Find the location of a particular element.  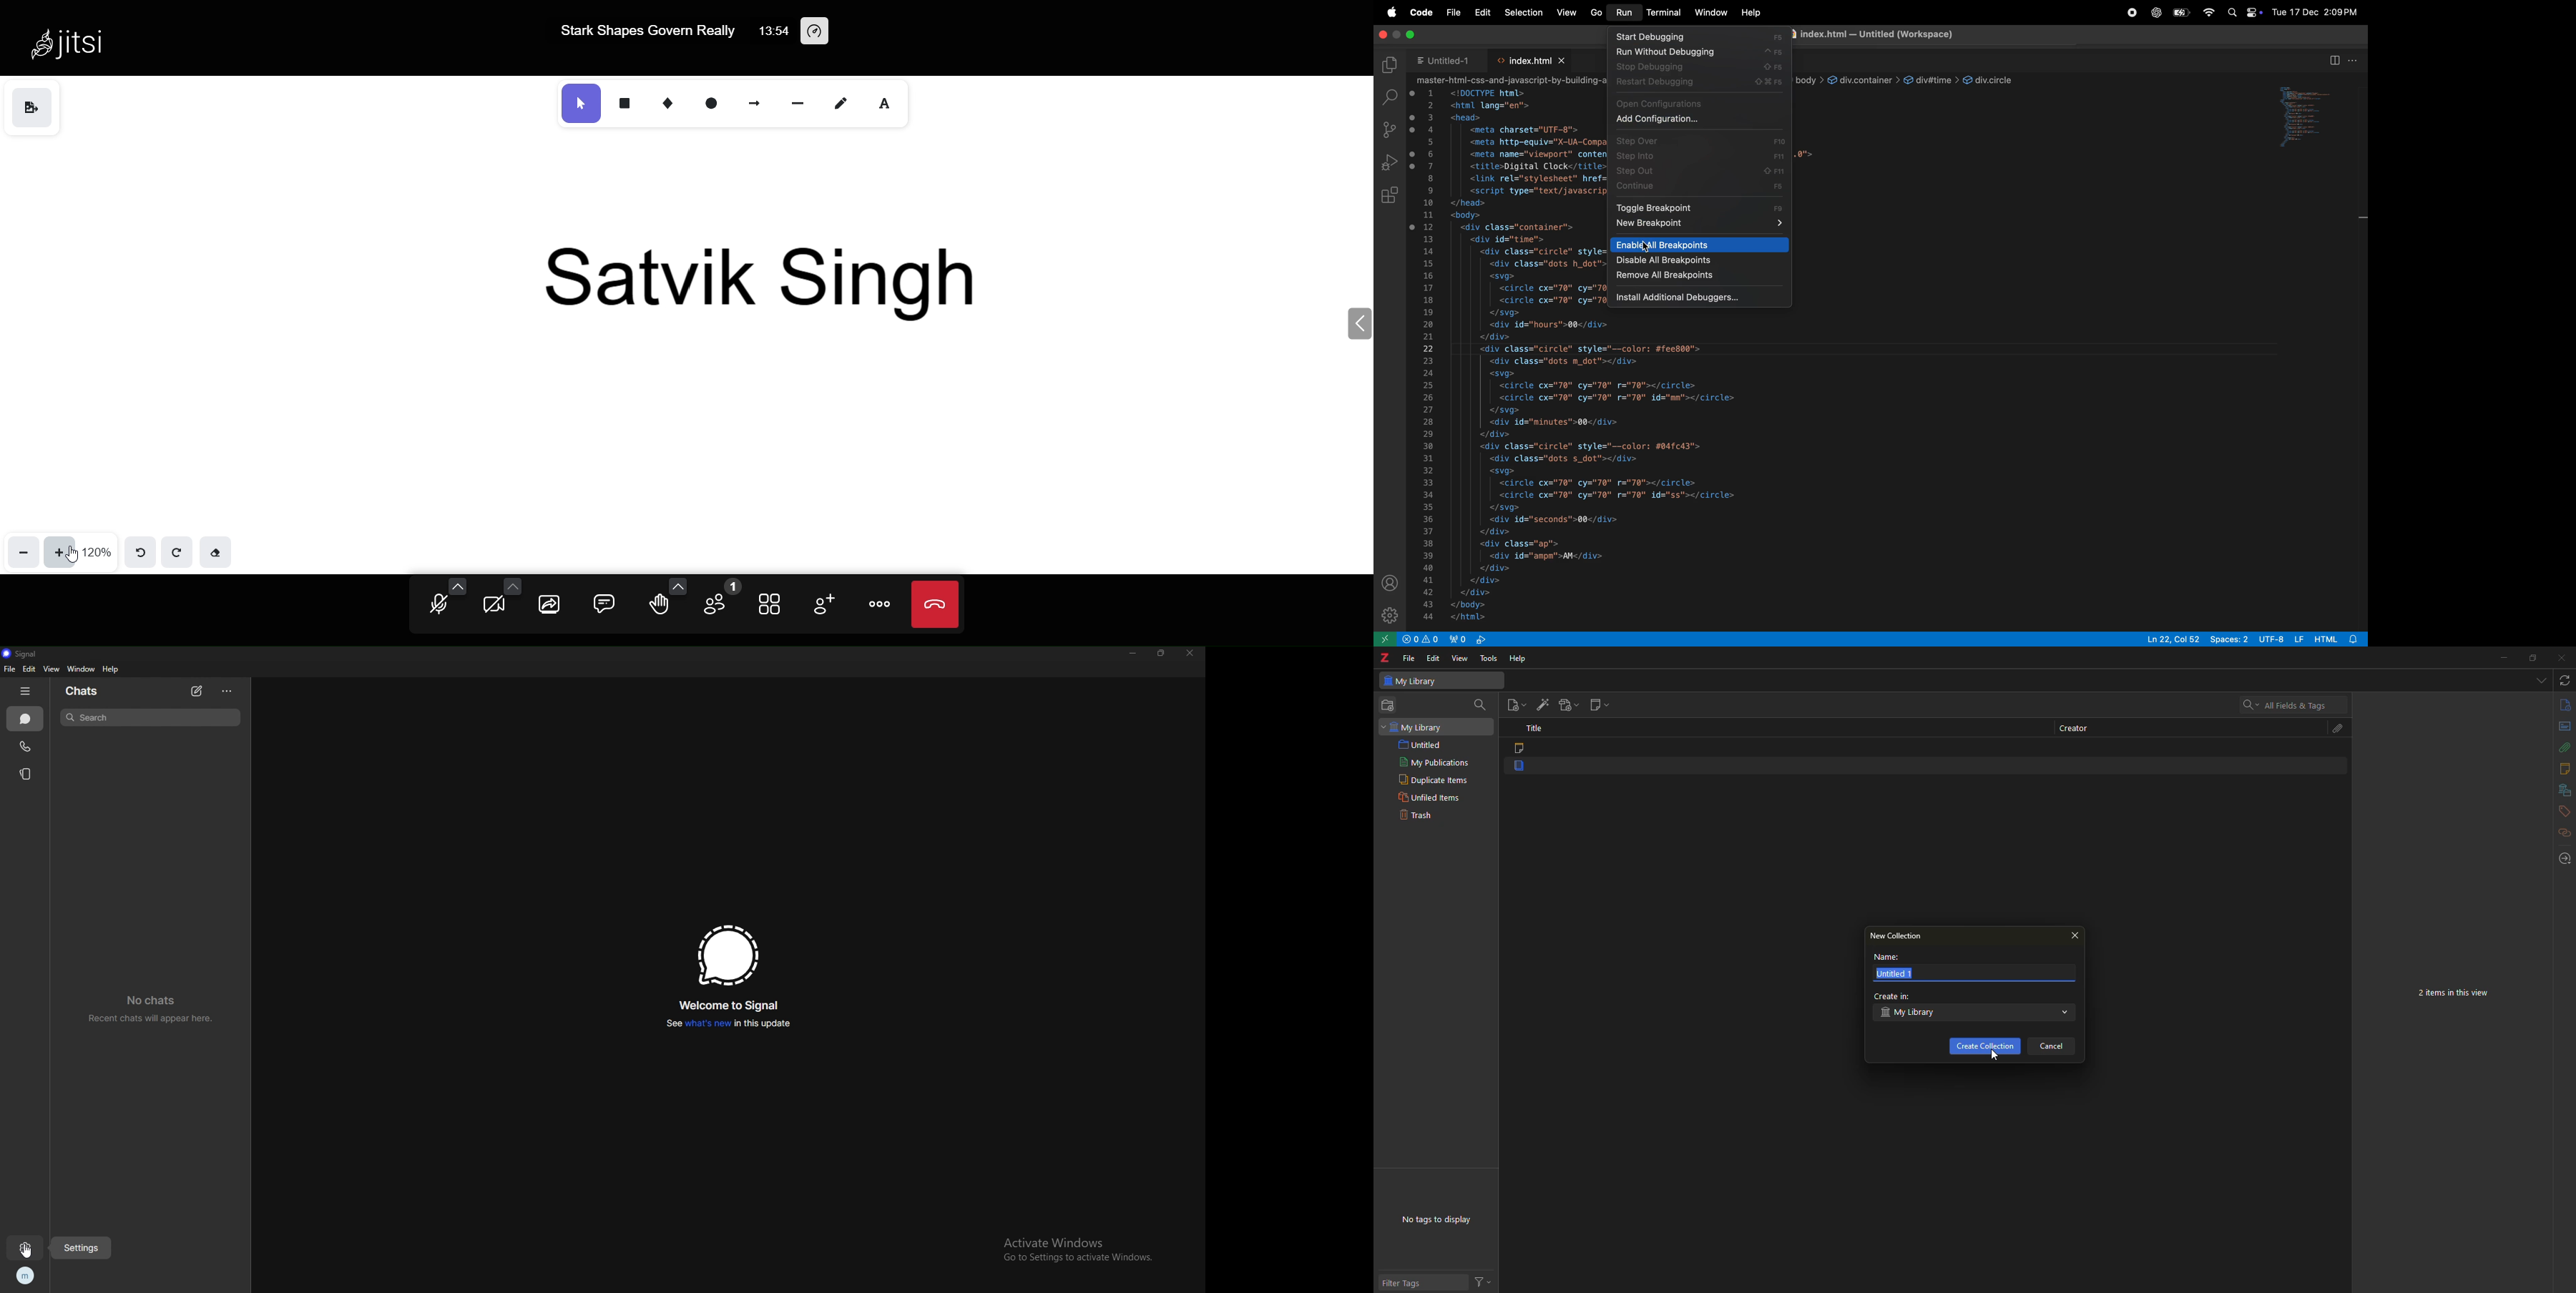

new chat is located at coordinates (198, 691).